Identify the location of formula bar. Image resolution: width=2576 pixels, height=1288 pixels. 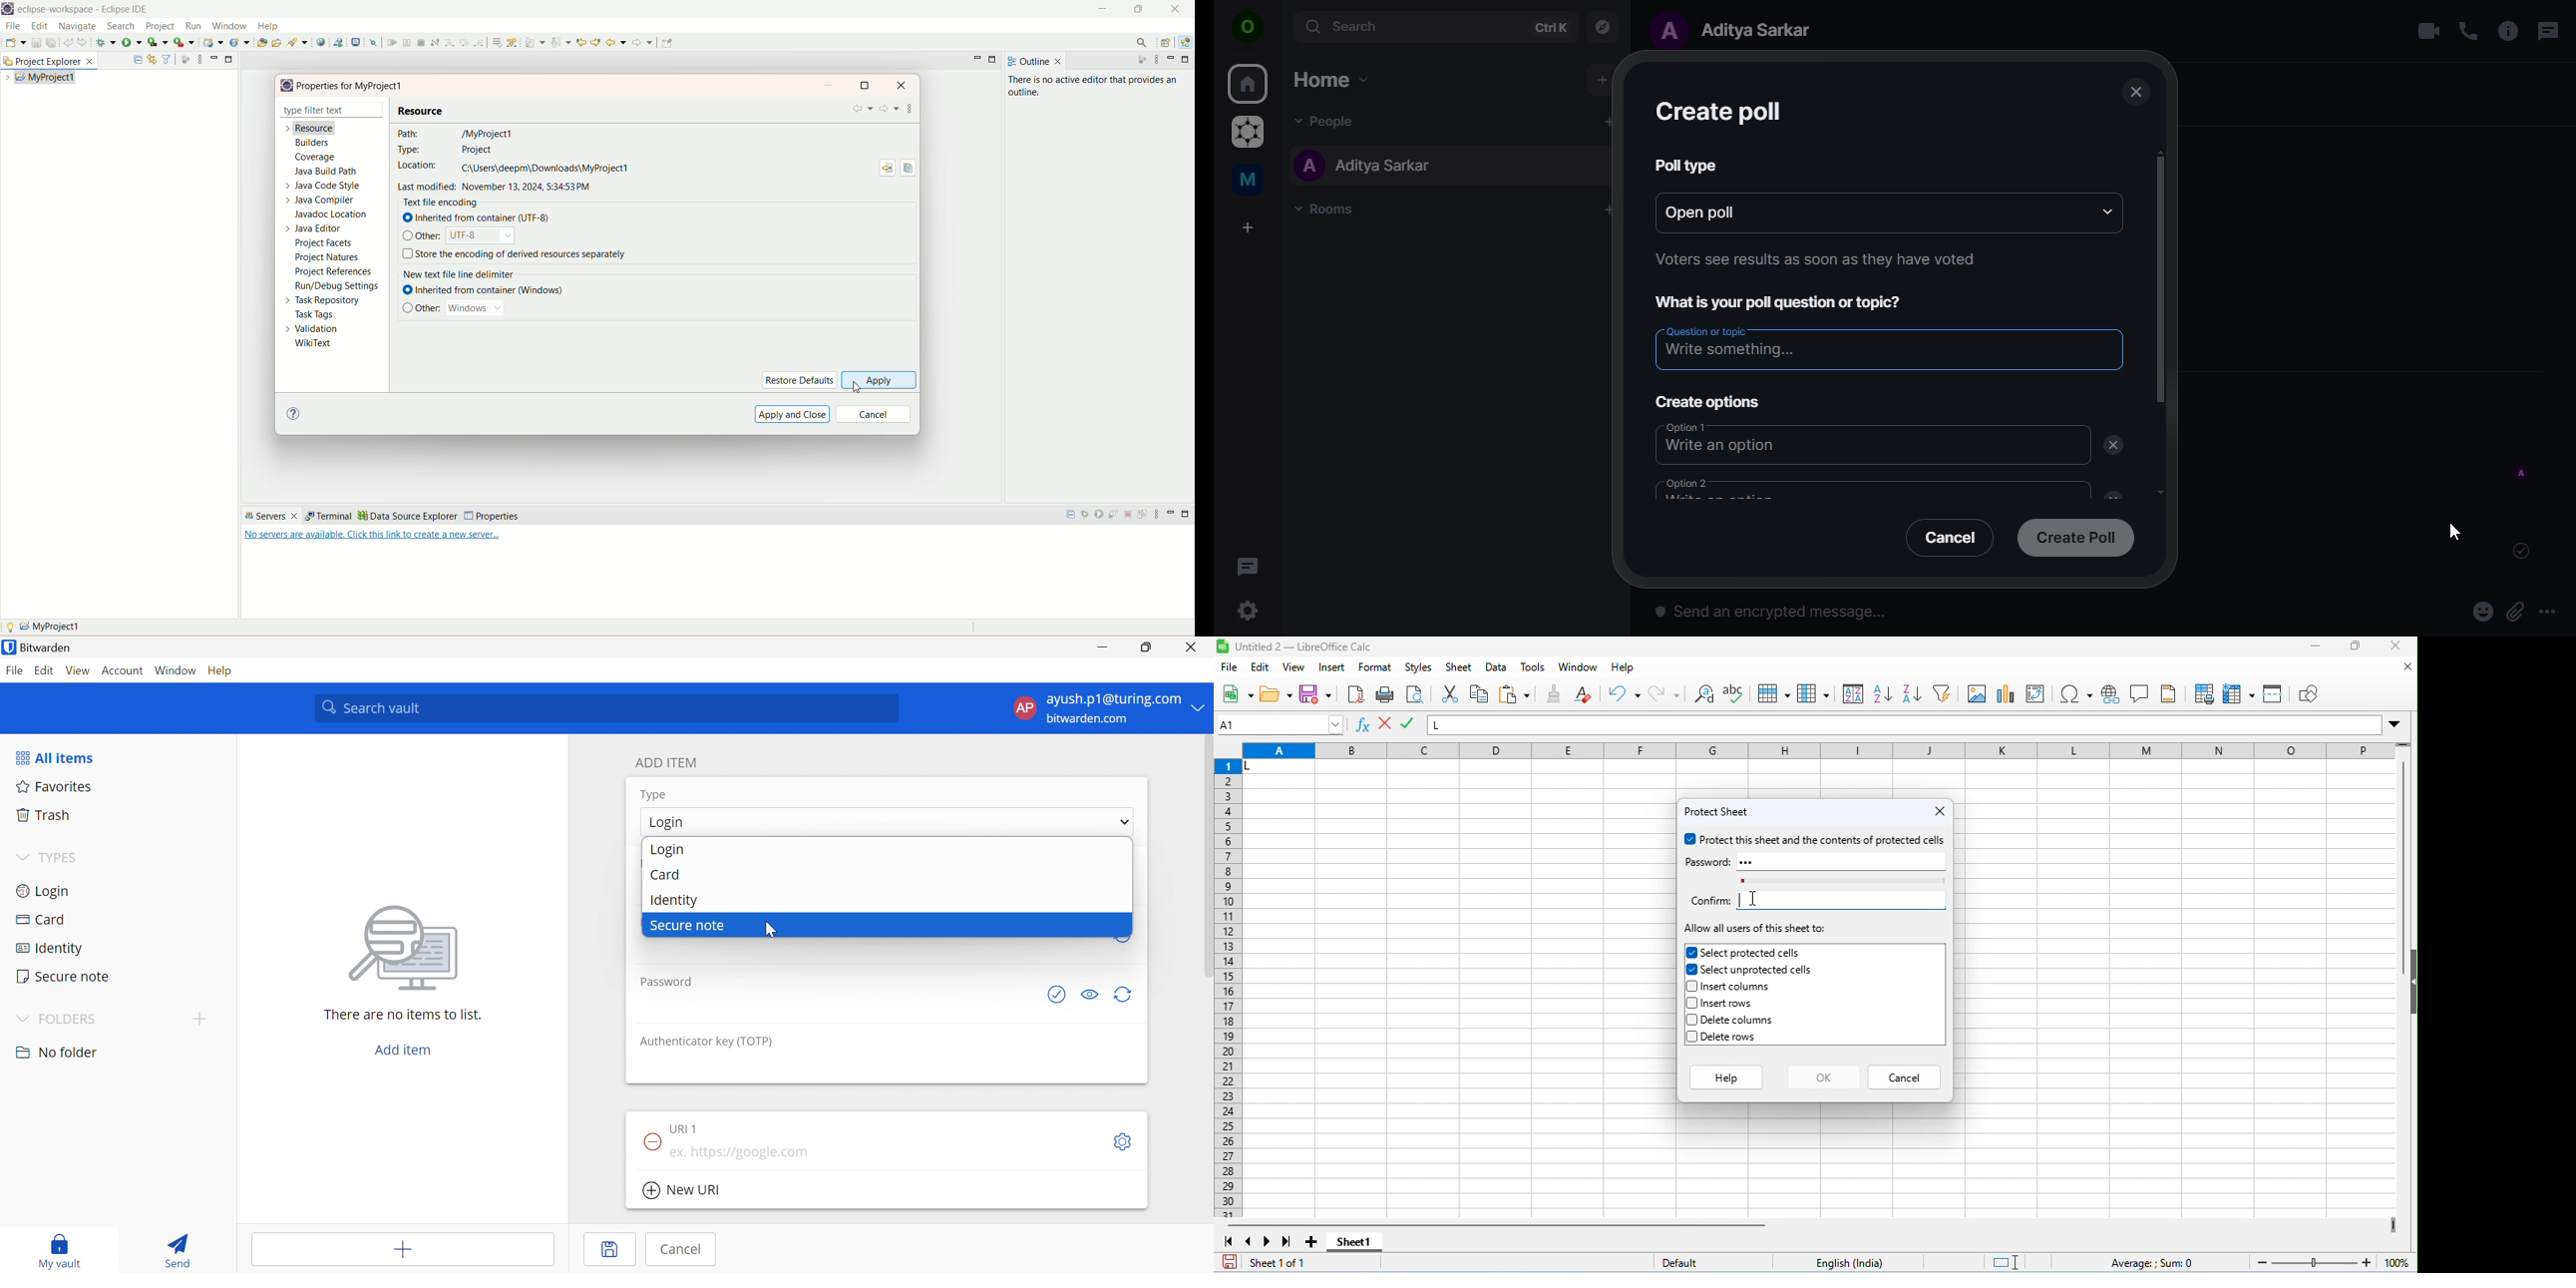
(1905, 725).